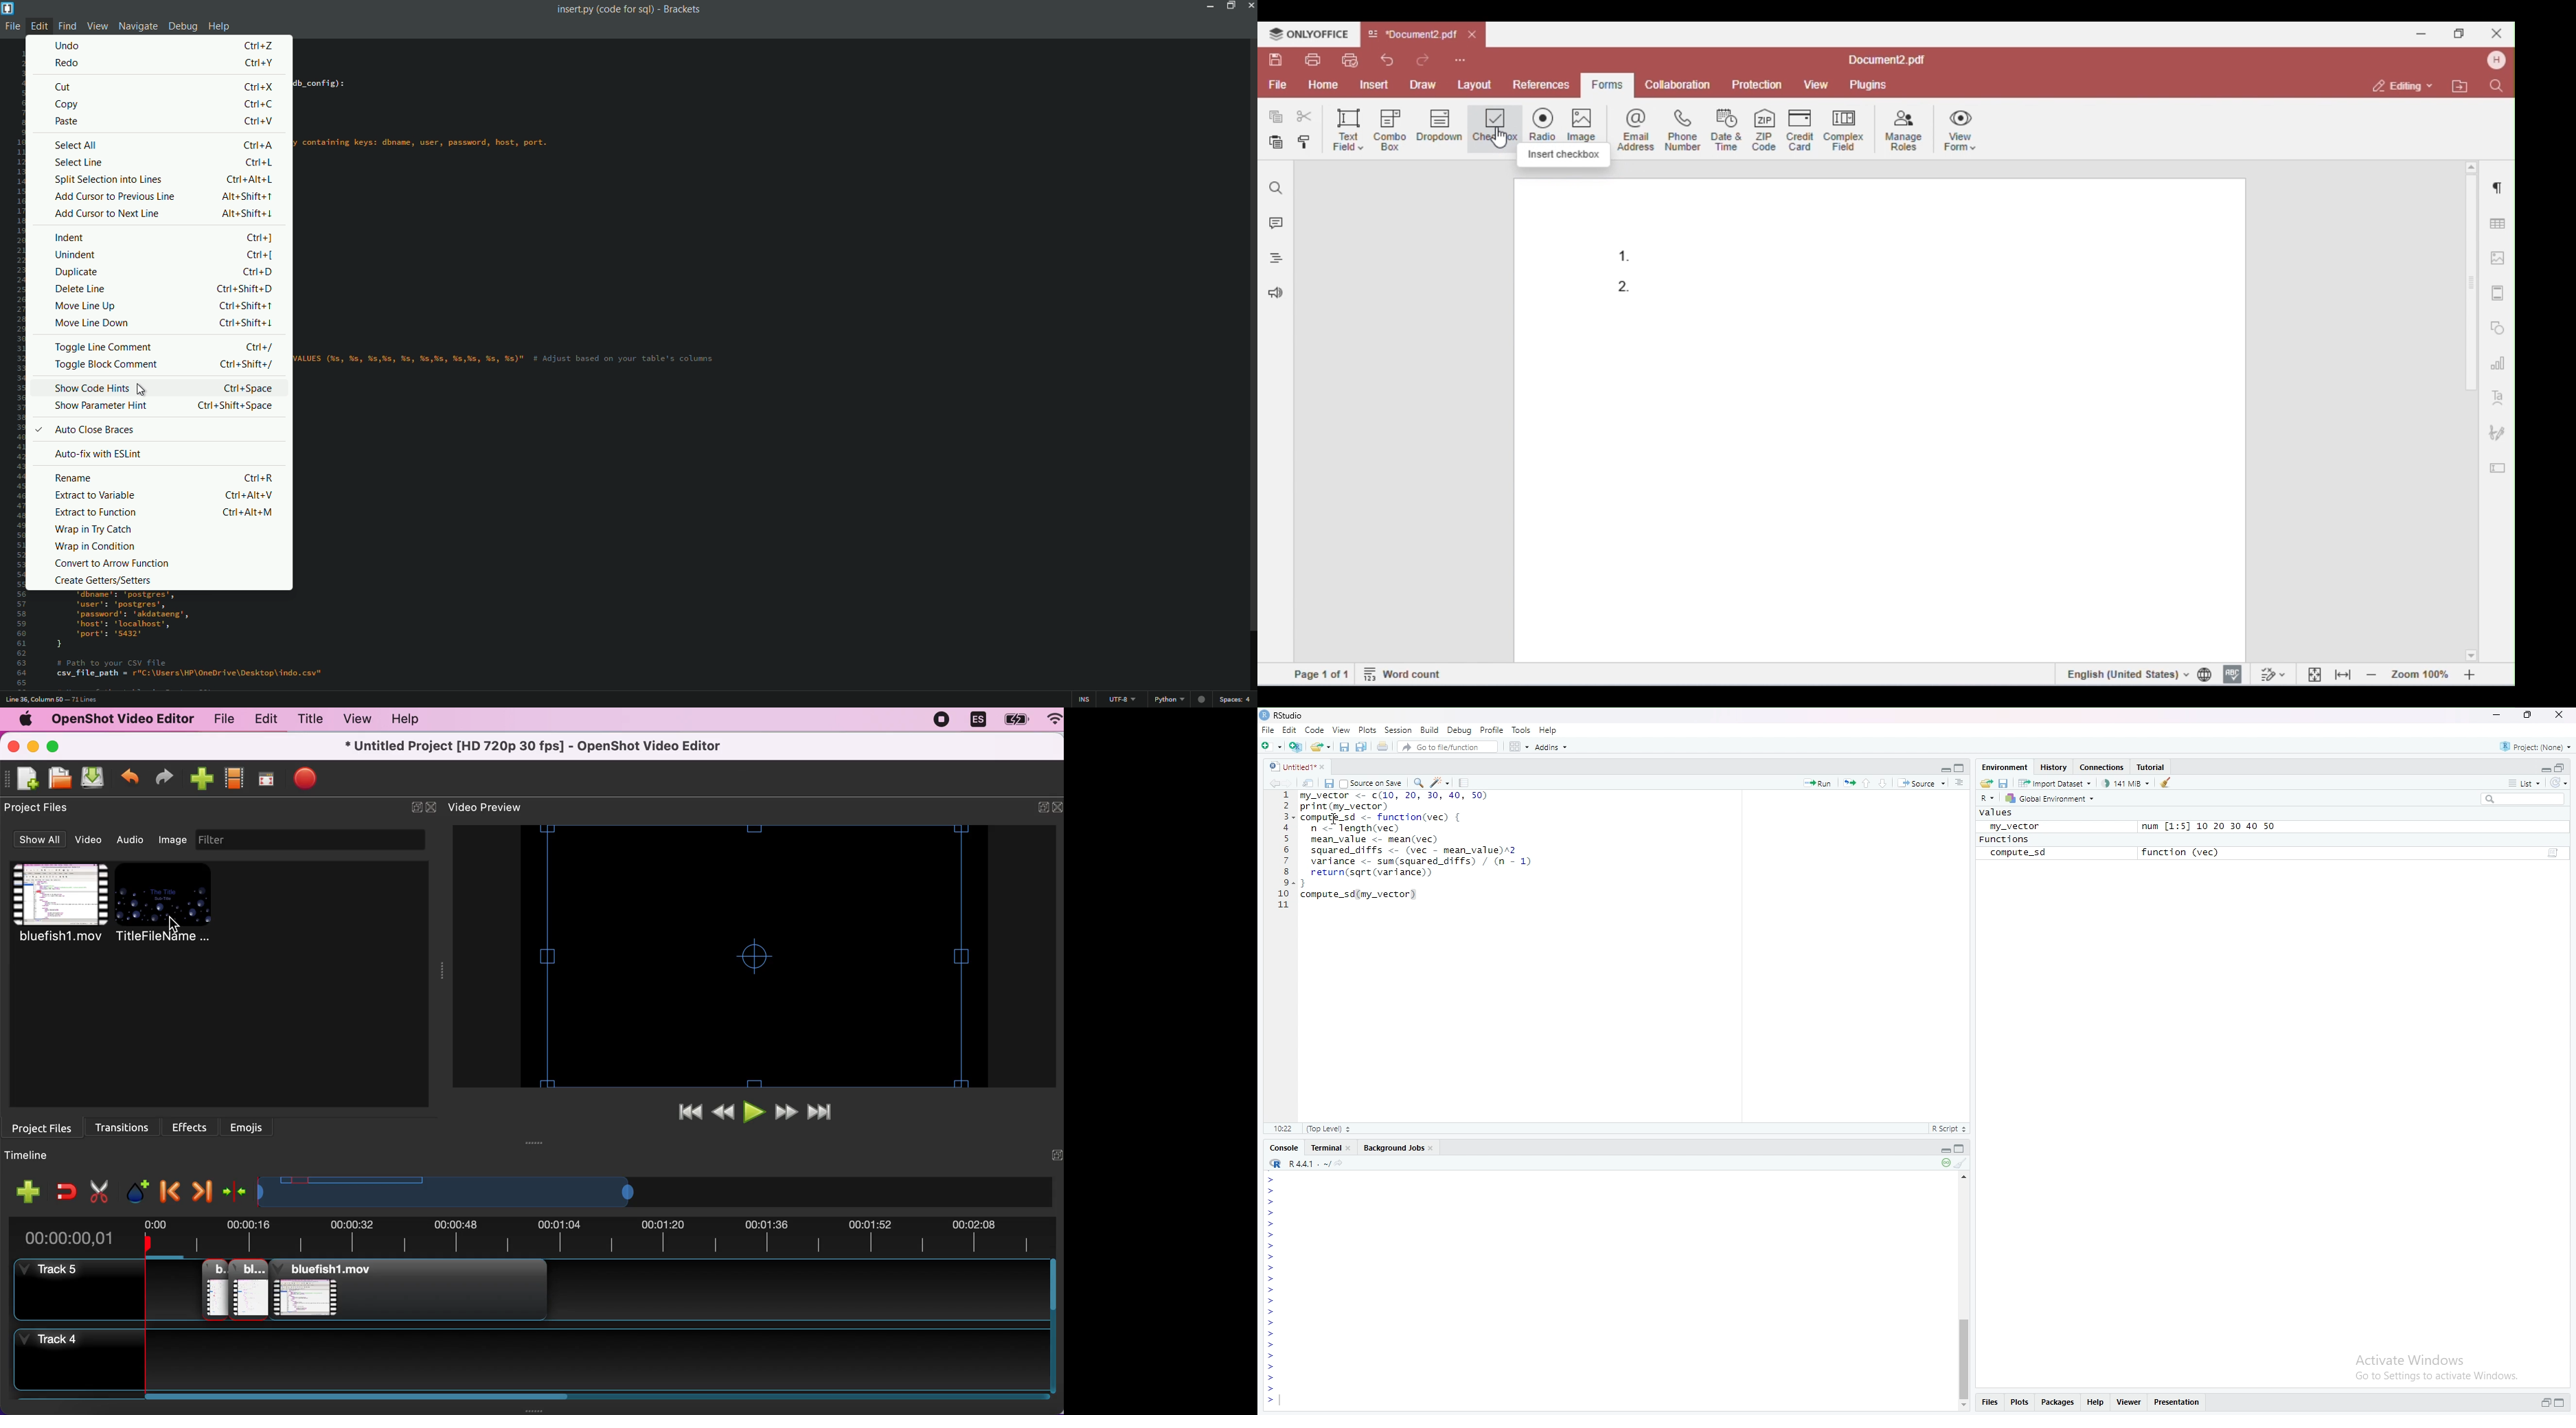  What do you see at coordinates (1963, 1355) in the screenshot?
I see `Scrollbar` at bounding box center [1963, 1355].